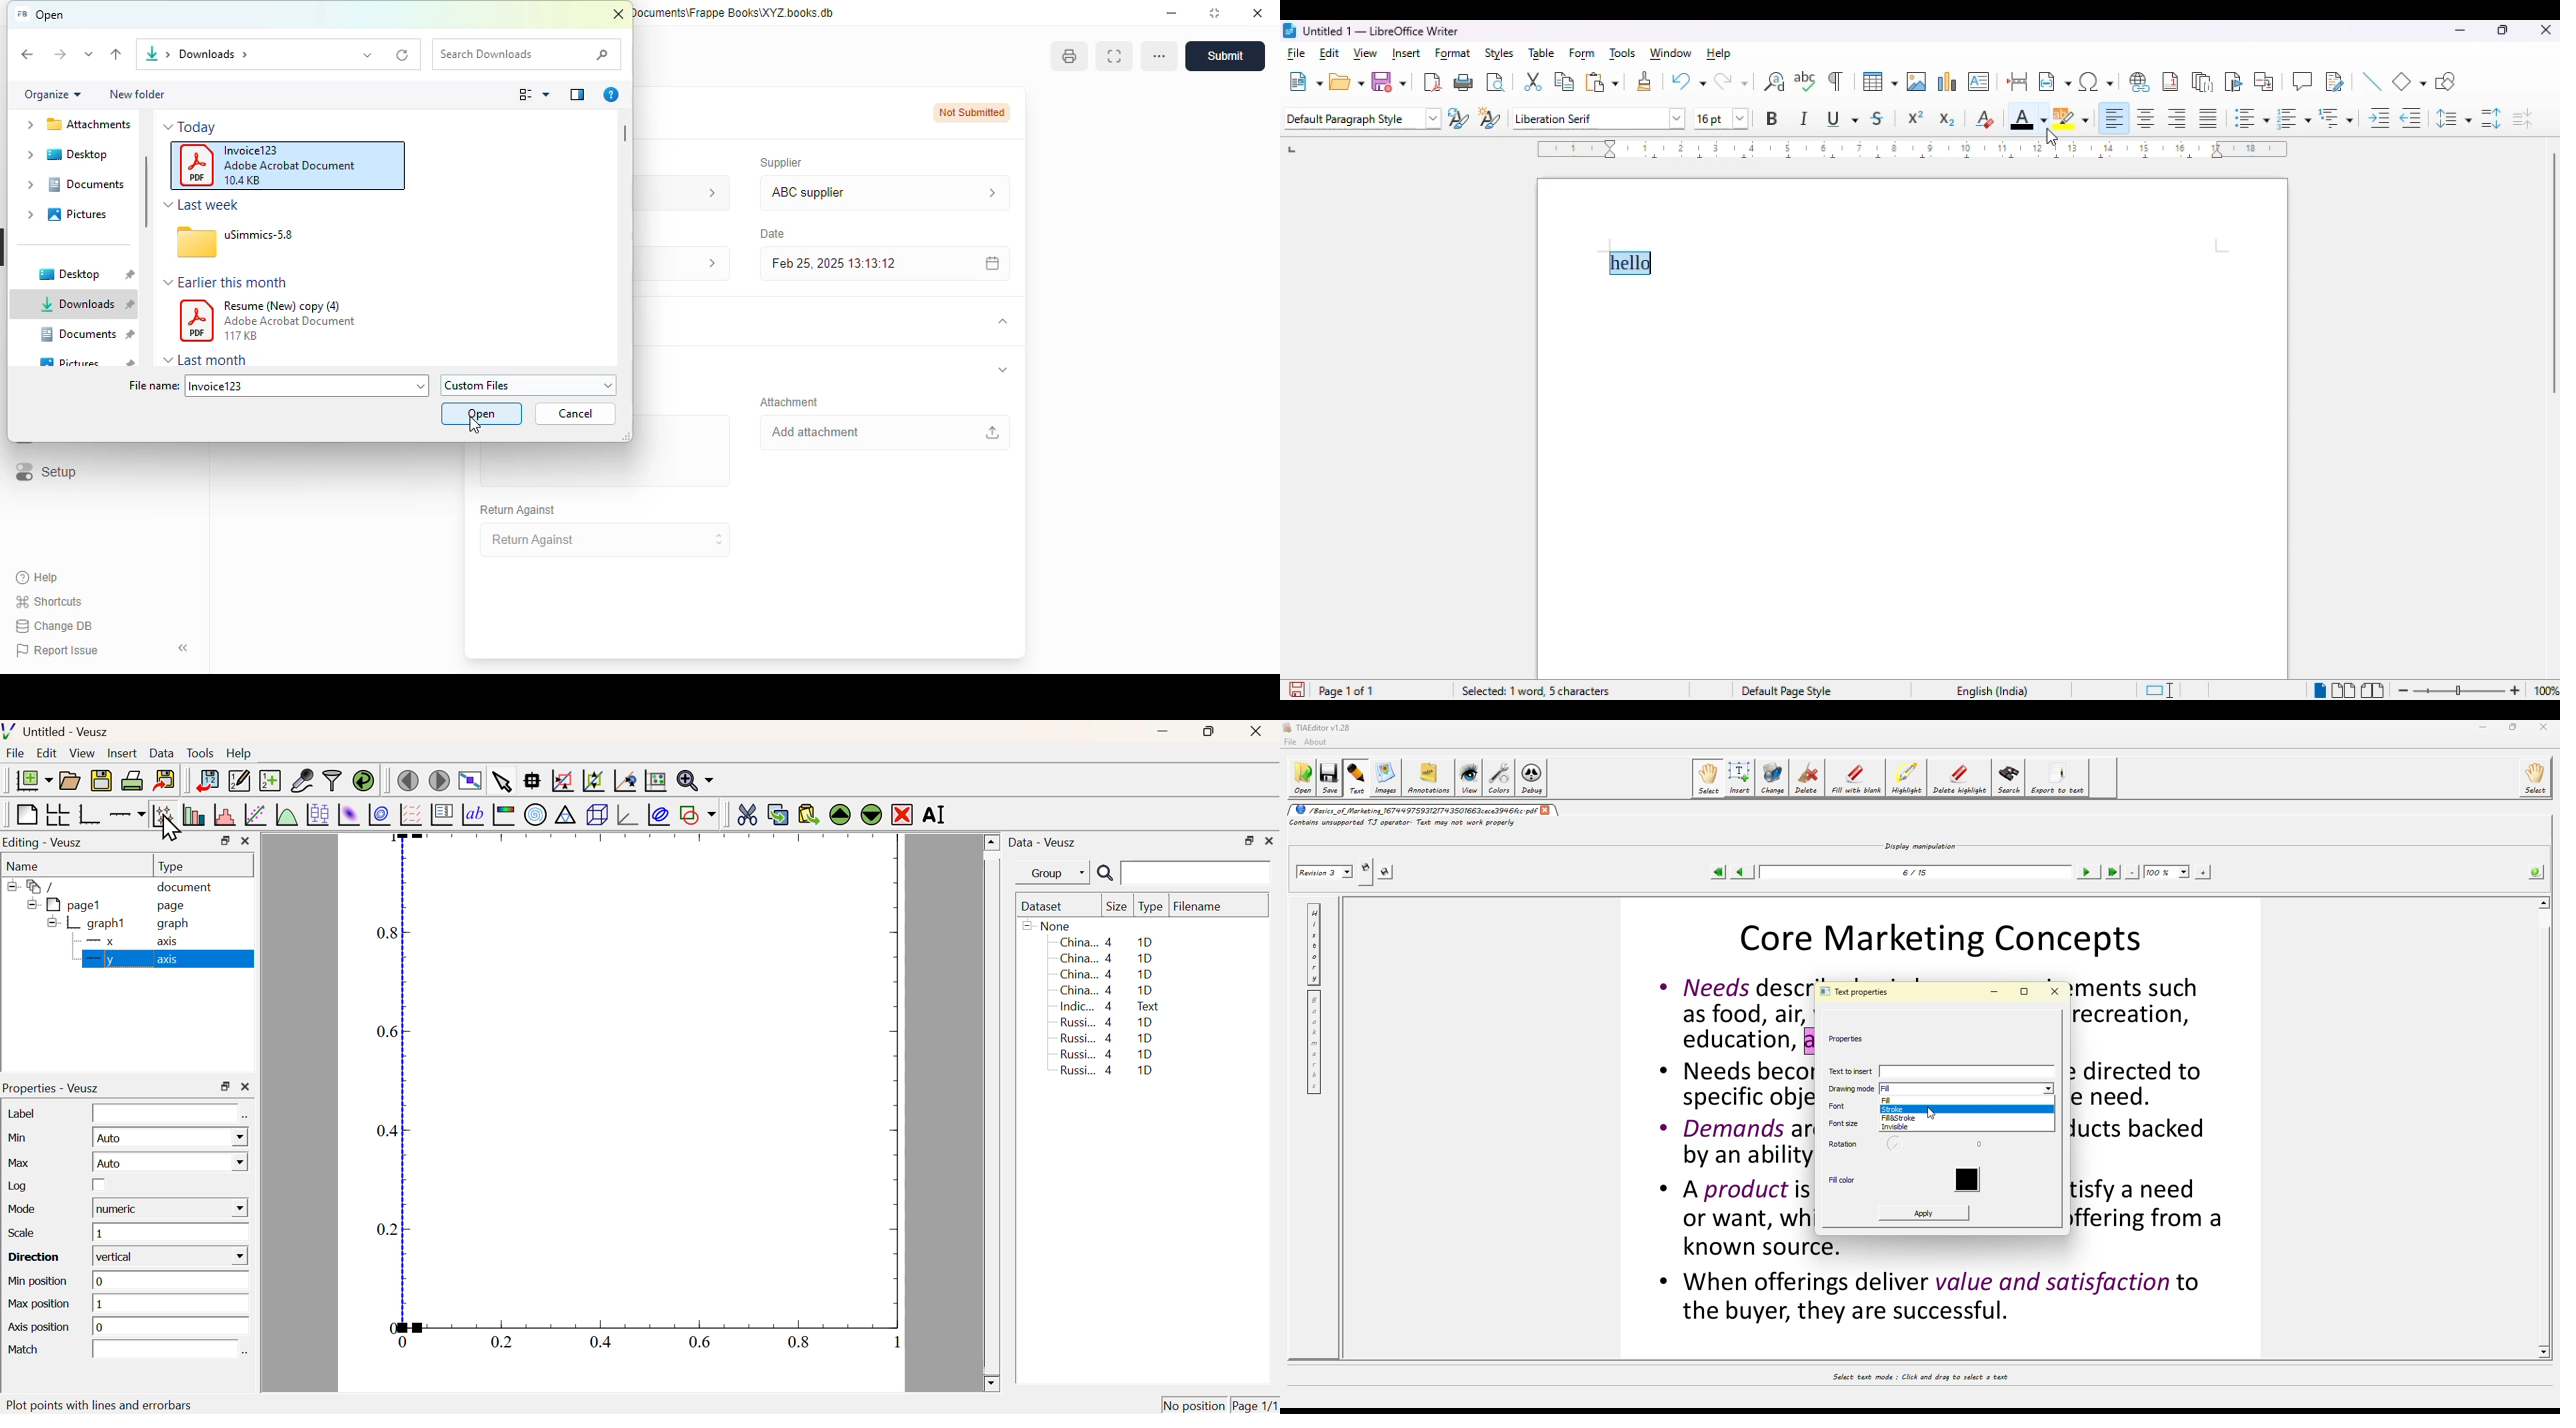 This screenshot has height=1428, width=2576. I want to click on Match, so click(25, 1351).